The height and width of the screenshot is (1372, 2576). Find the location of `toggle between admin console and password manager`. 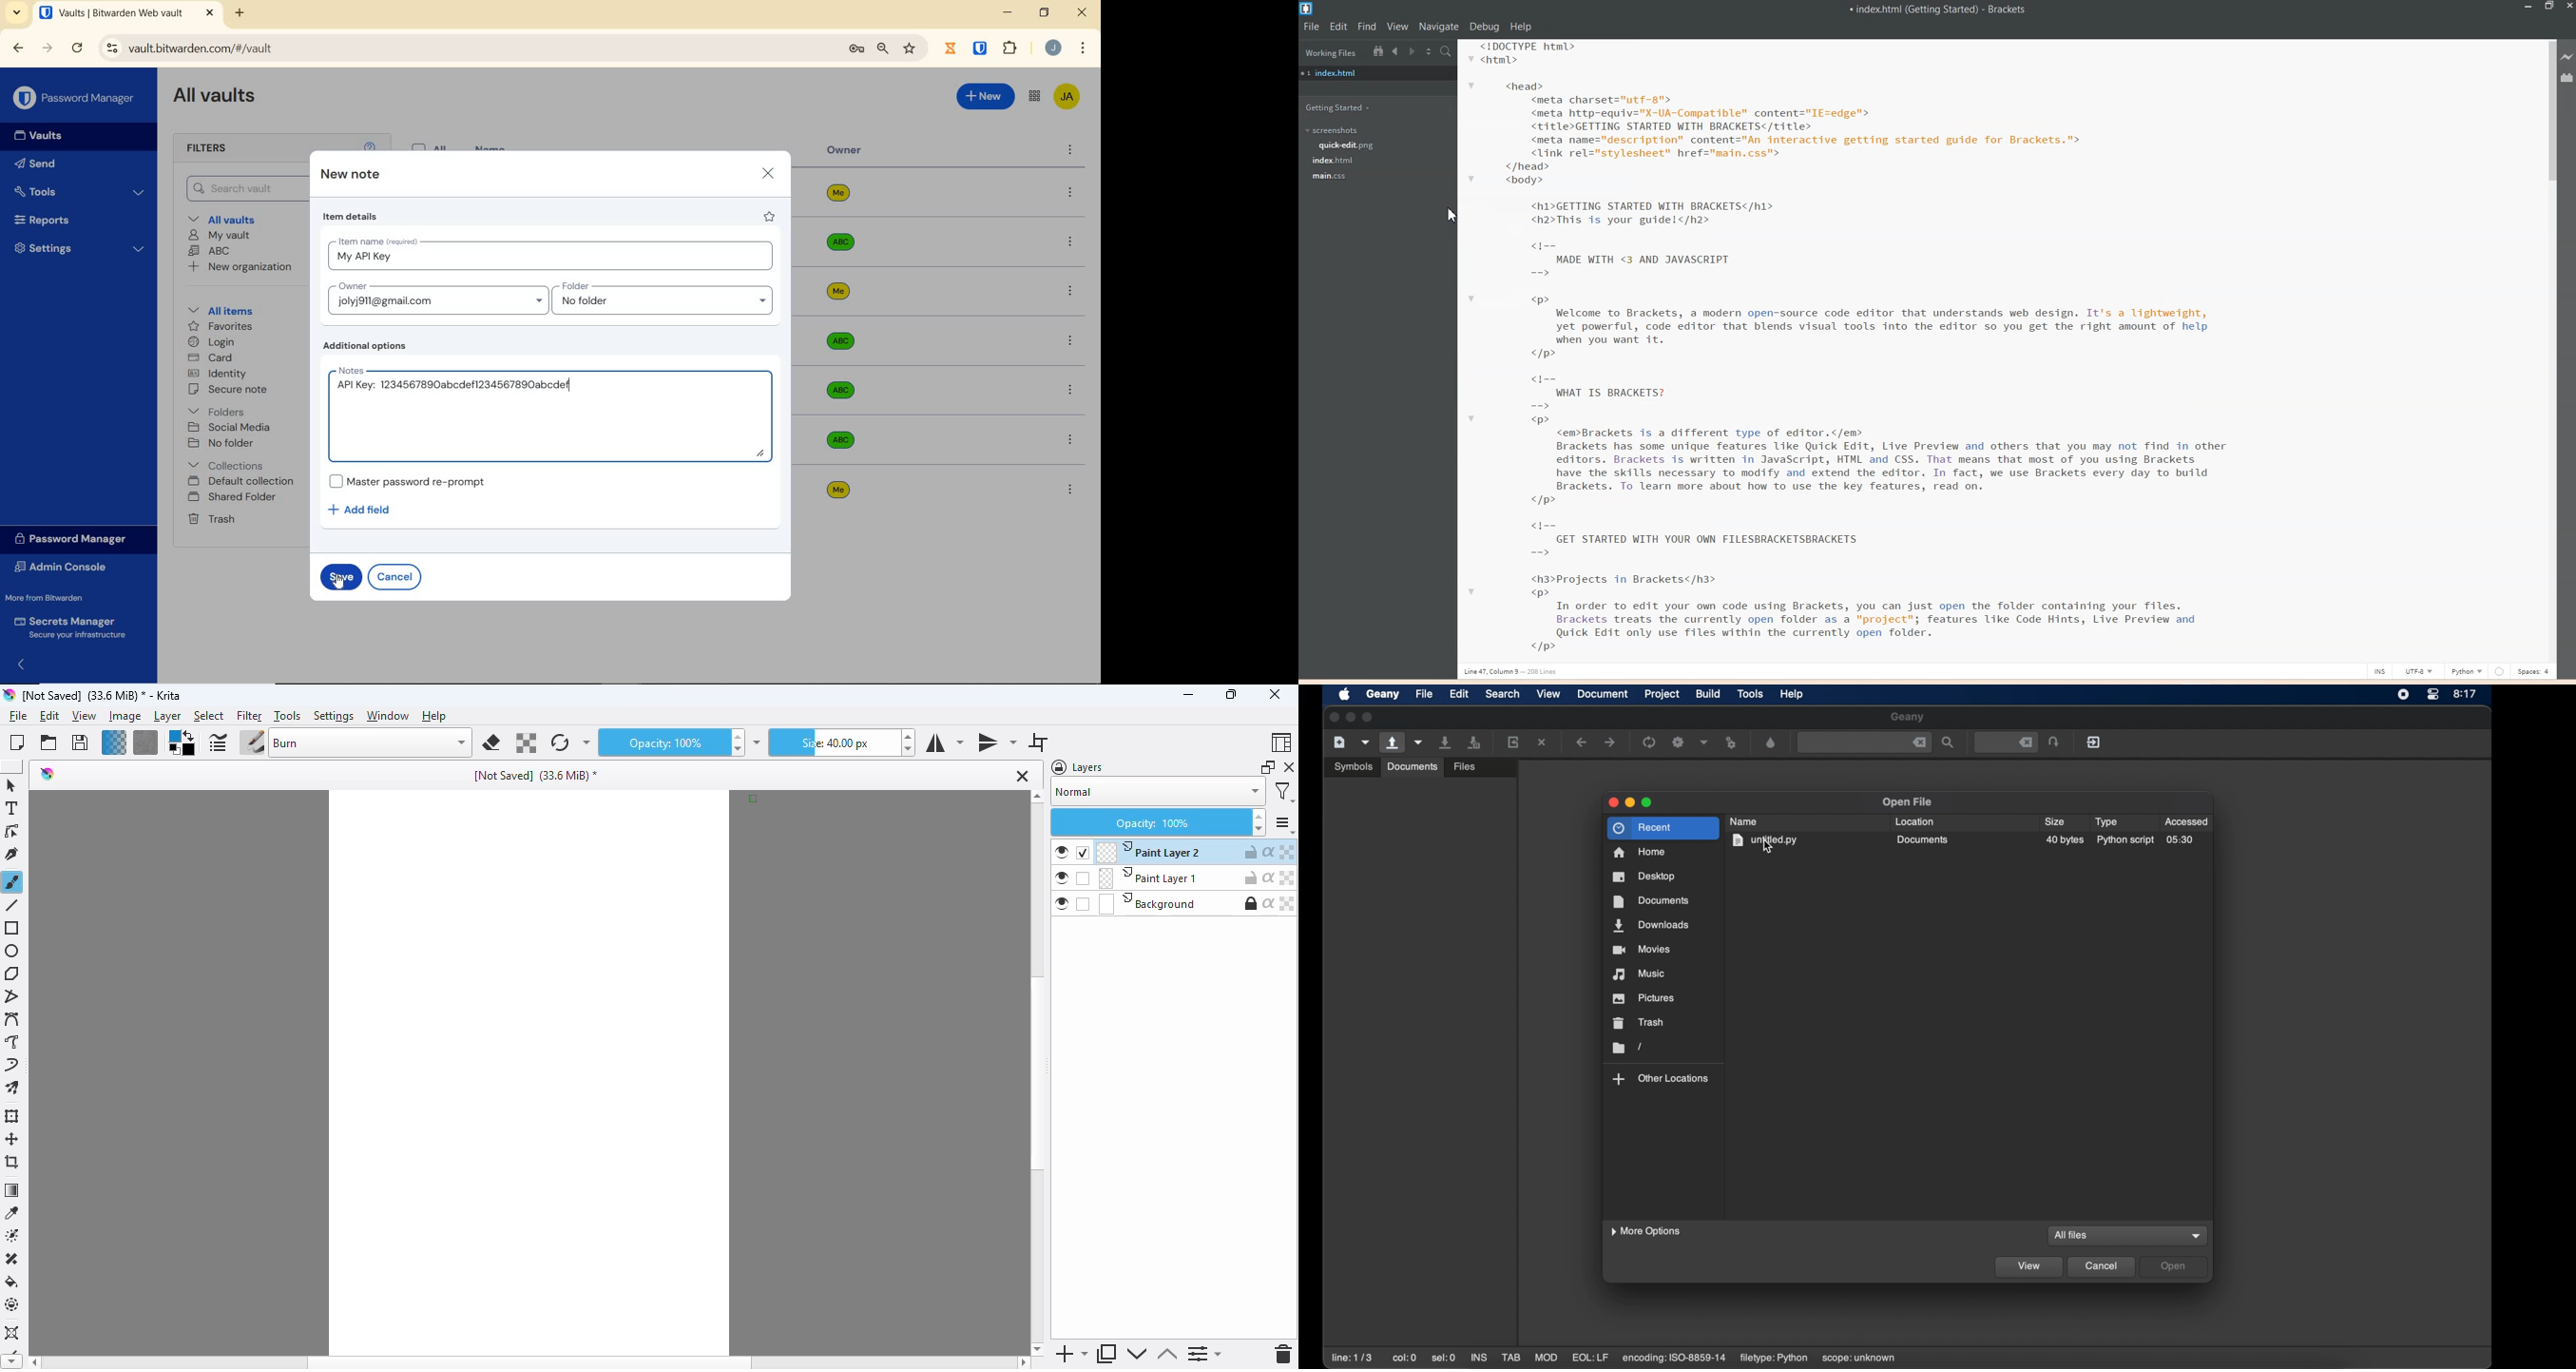

toggle between admin console and password manager is located at coordinates (1034, 96).